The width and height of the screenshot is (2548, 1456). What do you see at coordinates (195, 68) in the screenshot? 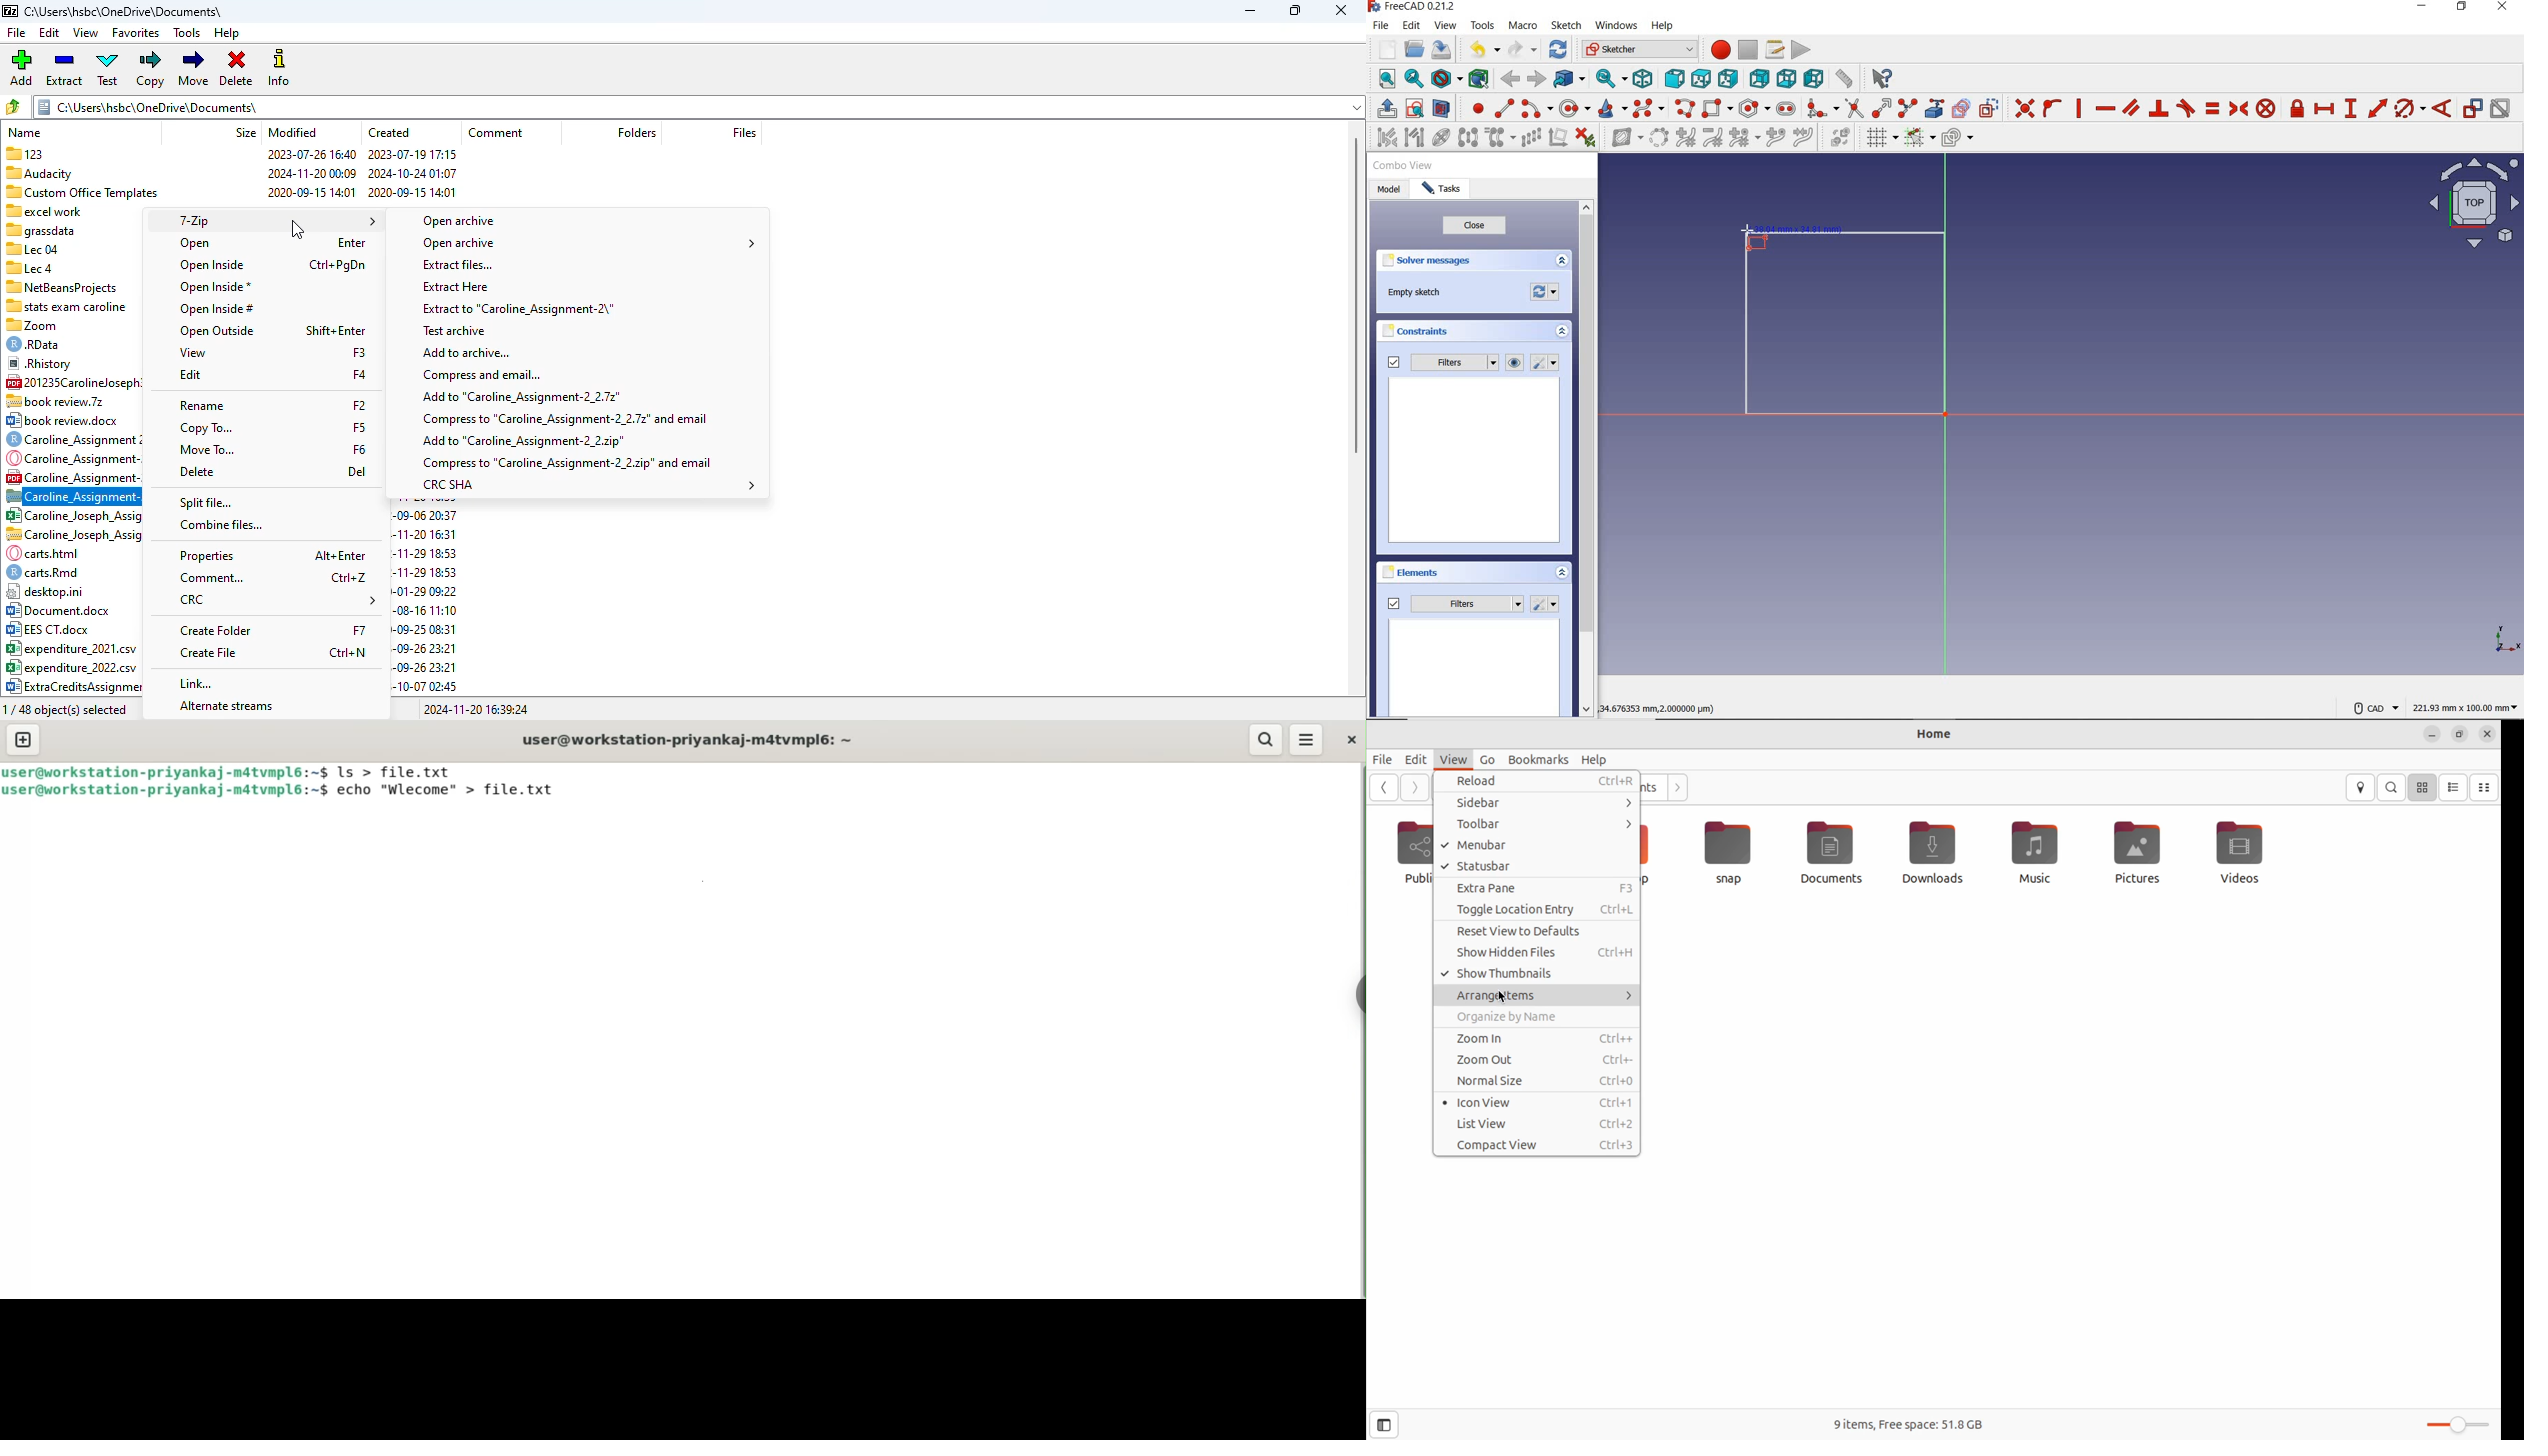
I see `move` at bounding box center [195, 68].